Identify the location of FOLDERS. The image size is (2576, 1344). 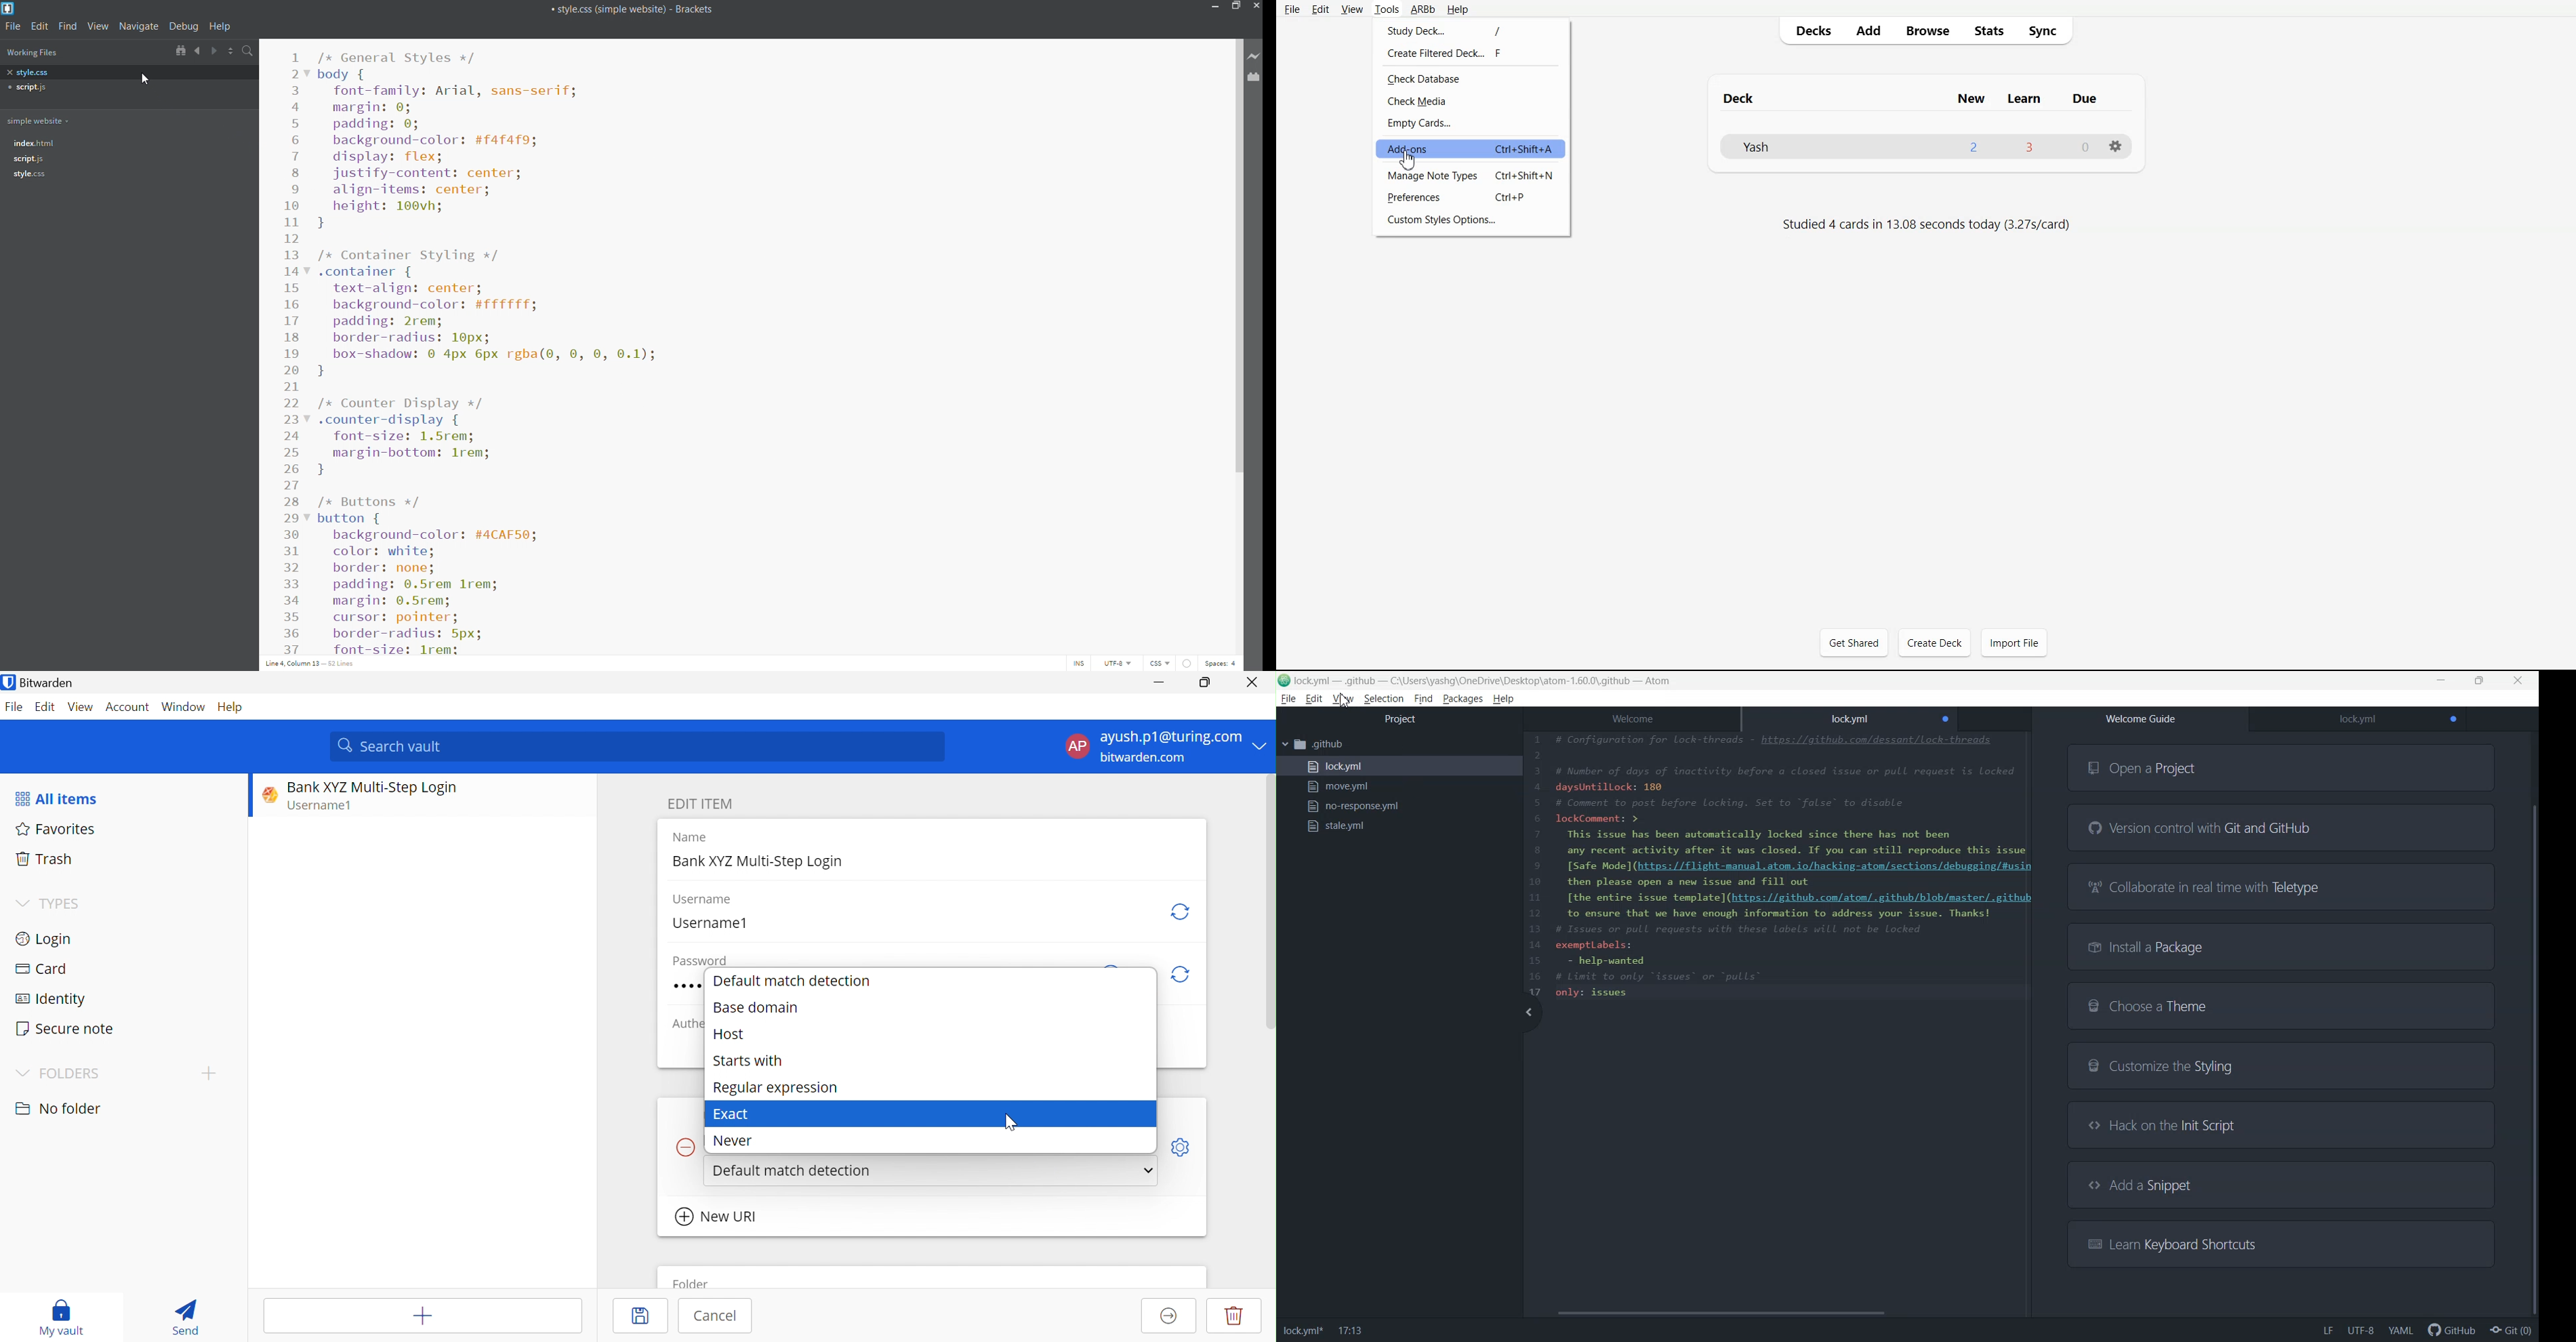
(71, 1074).